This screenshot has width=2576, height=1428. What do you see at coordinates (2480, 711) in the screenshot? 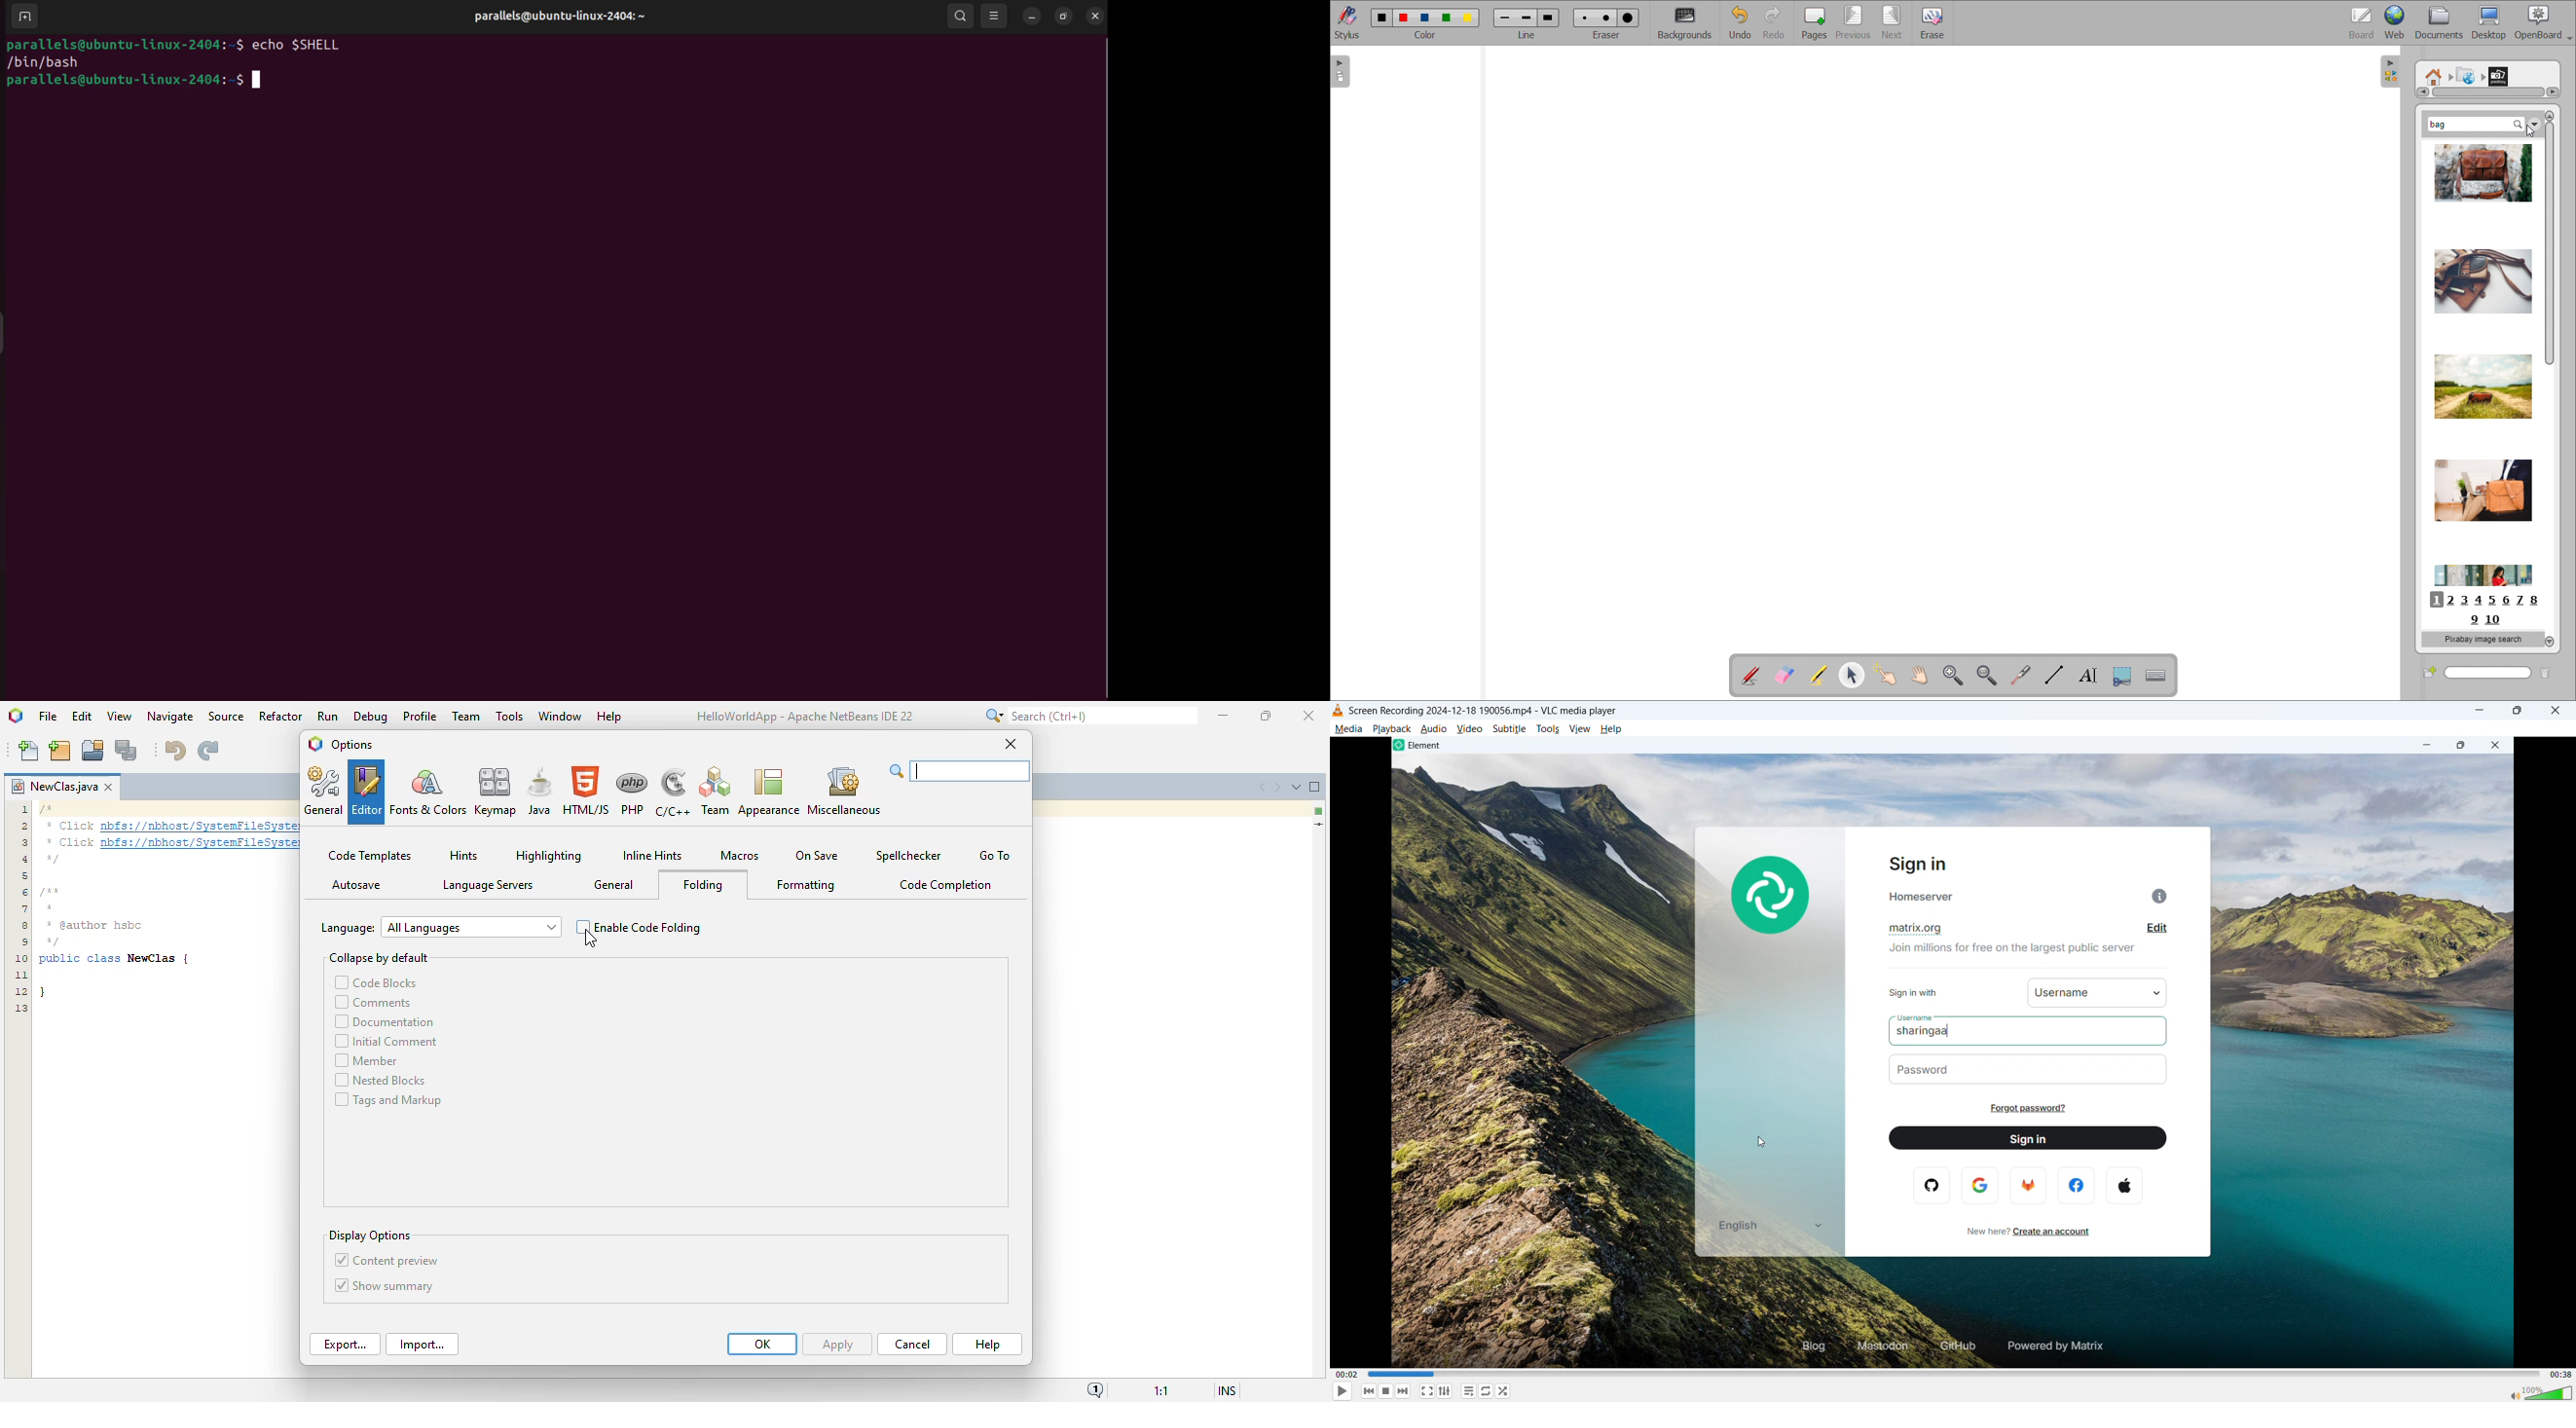
I see `minimise ` at bounding box center [2480, 711].